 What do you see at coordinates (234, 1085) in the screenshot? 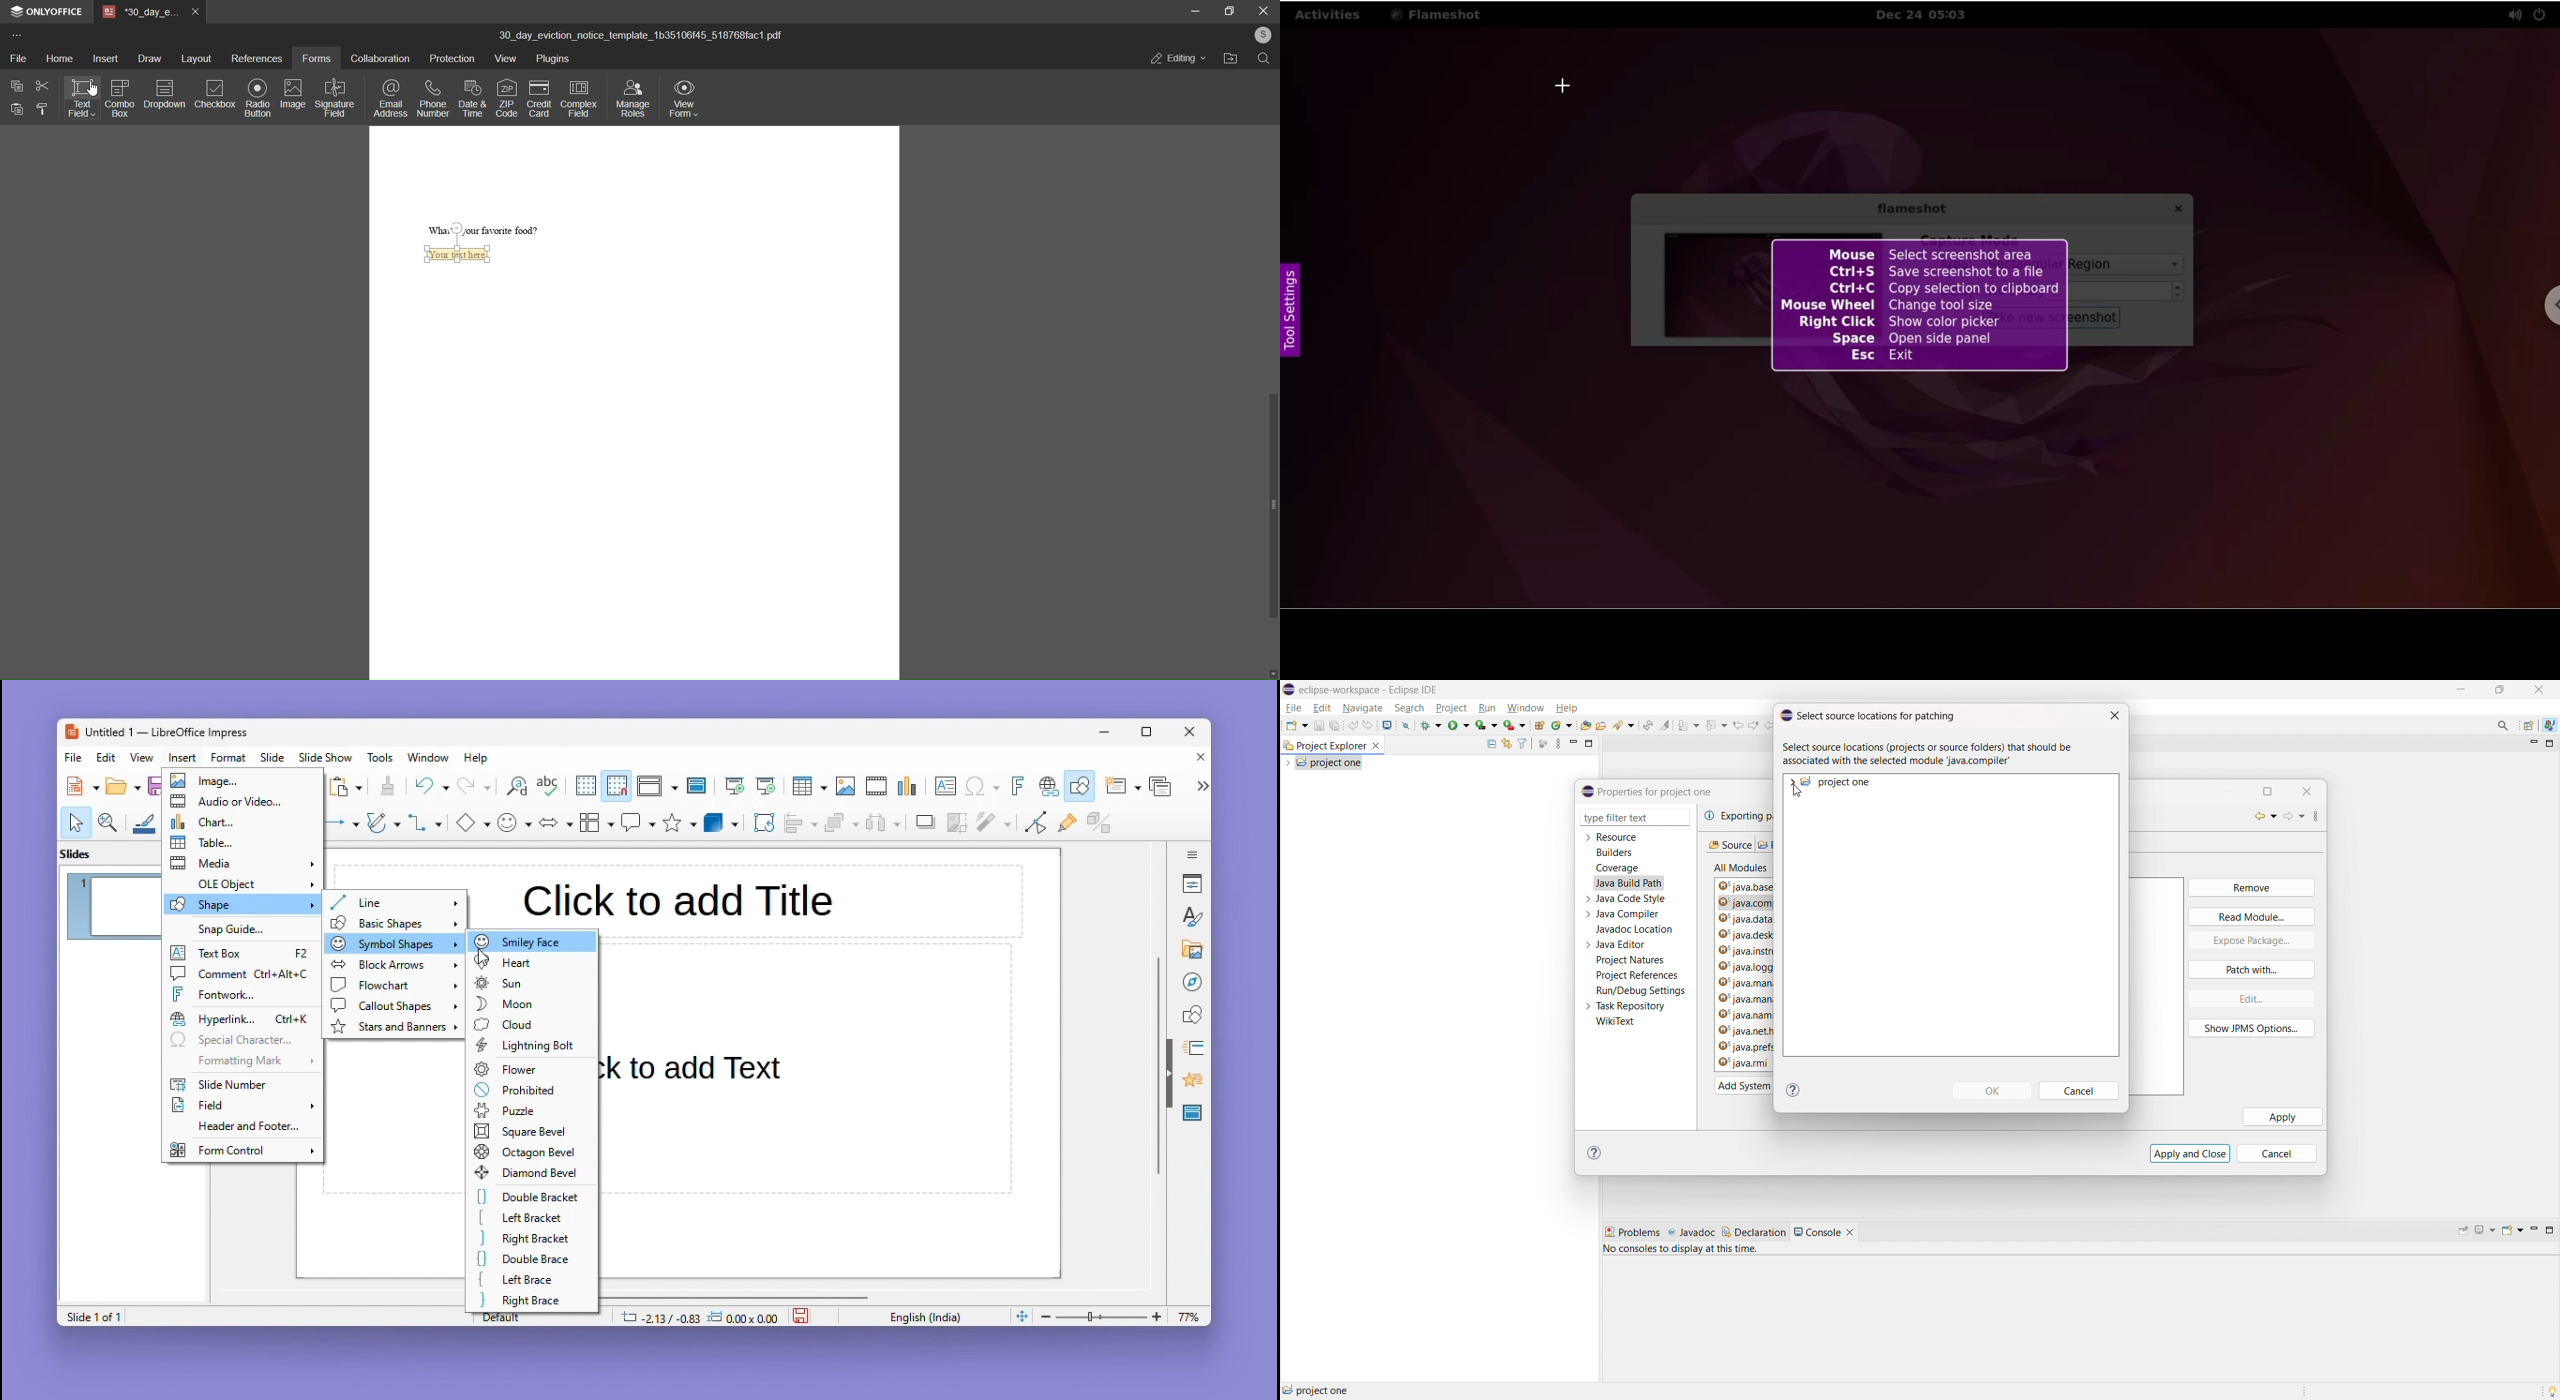
I see `Slide number` at bounding box center [234, 1085].